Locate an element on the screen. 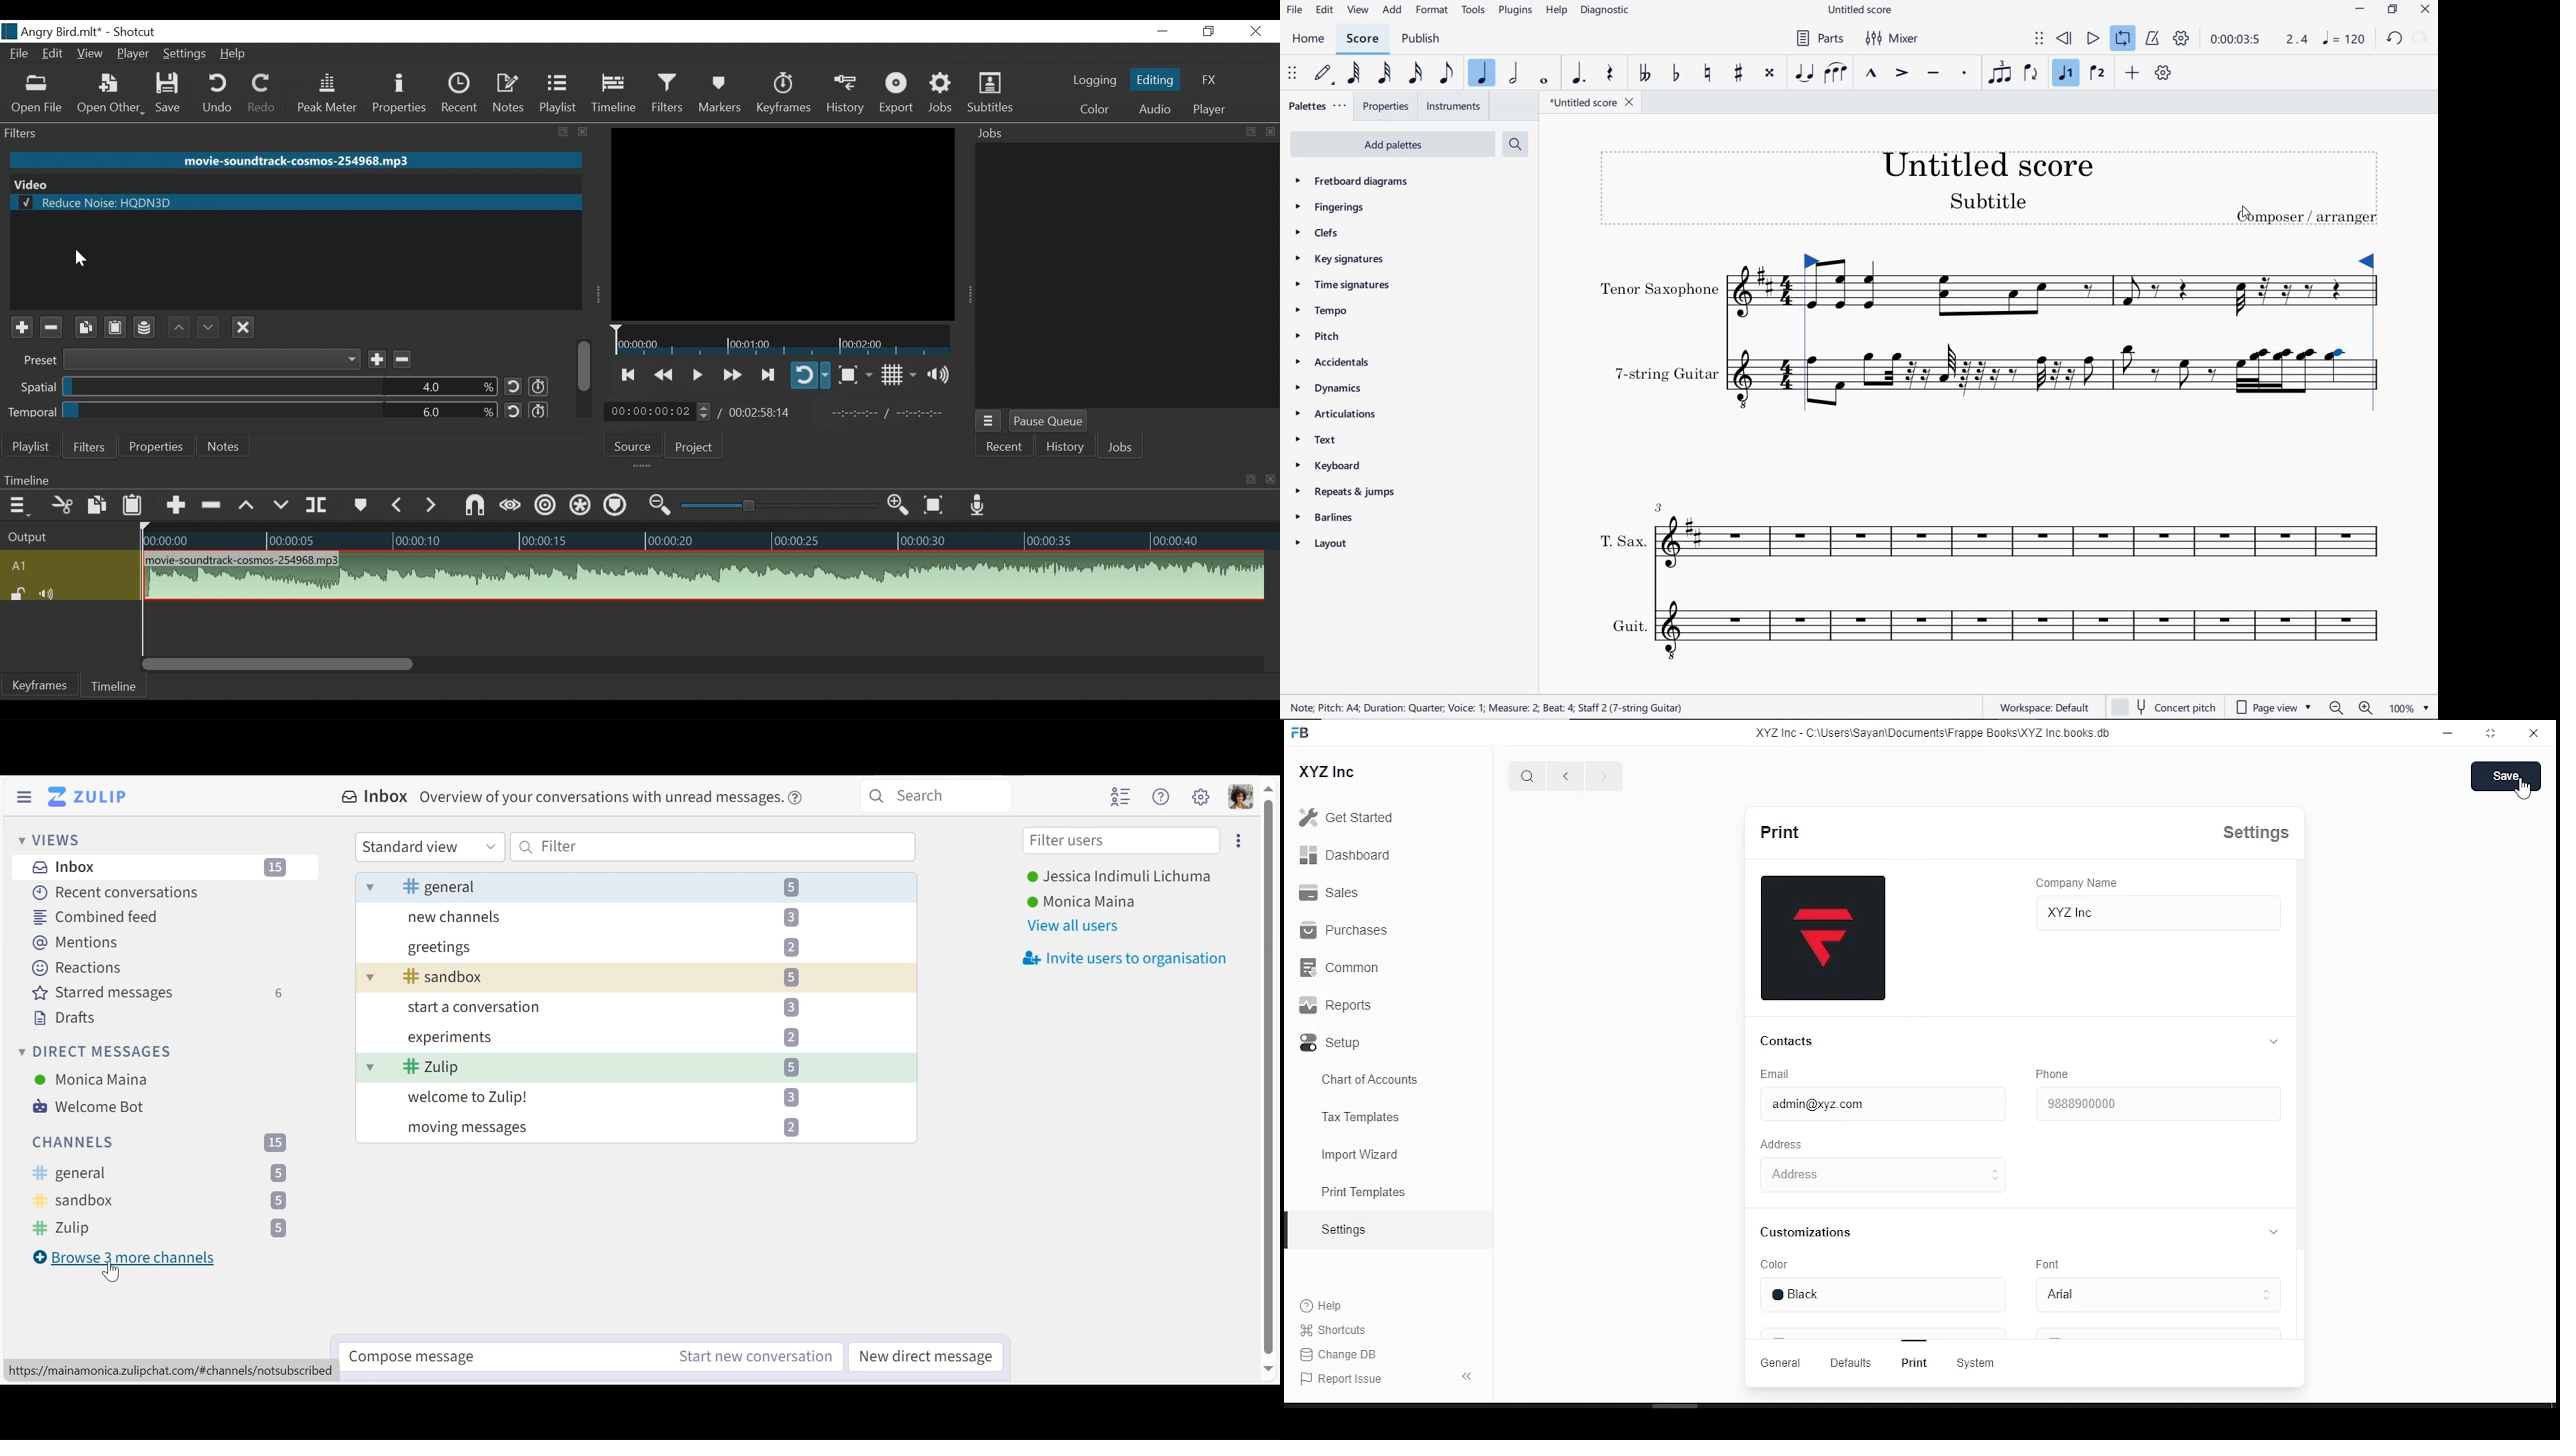 The image size is (2576, 1456). Standard view is located at coordinates (429, 847).